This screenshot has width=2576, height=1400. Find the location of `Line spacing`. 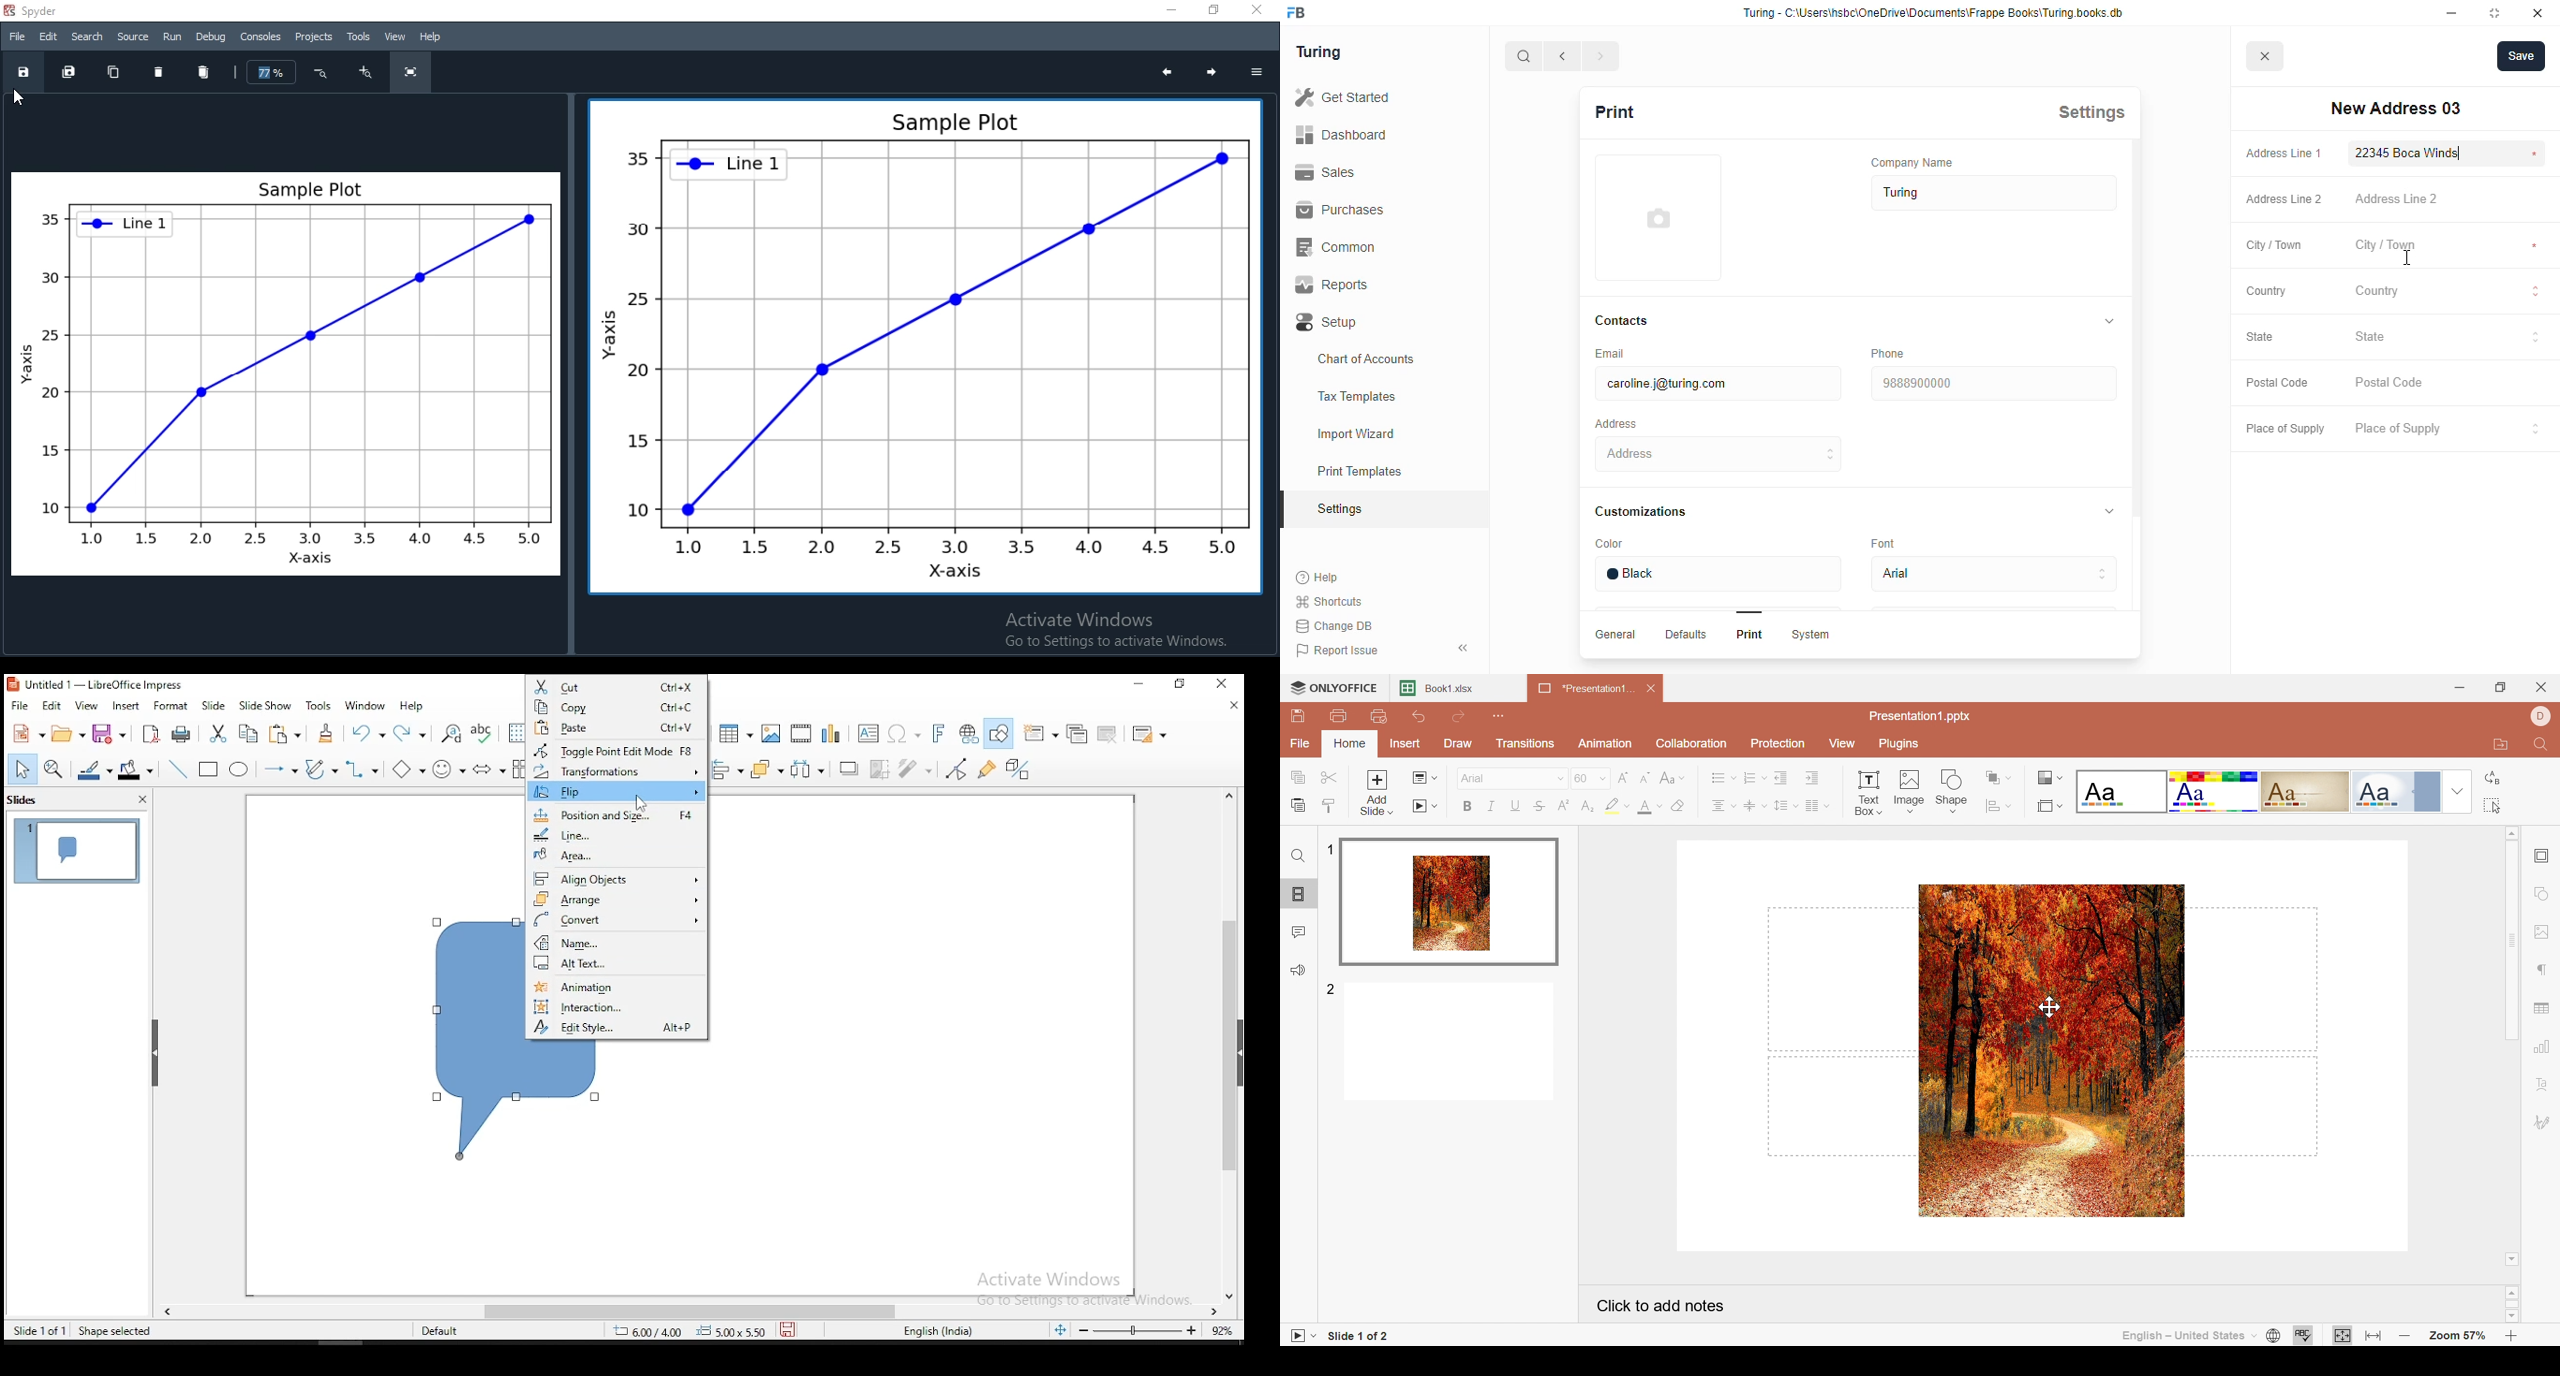

Line spacing is located at coordinates (1780, 808).